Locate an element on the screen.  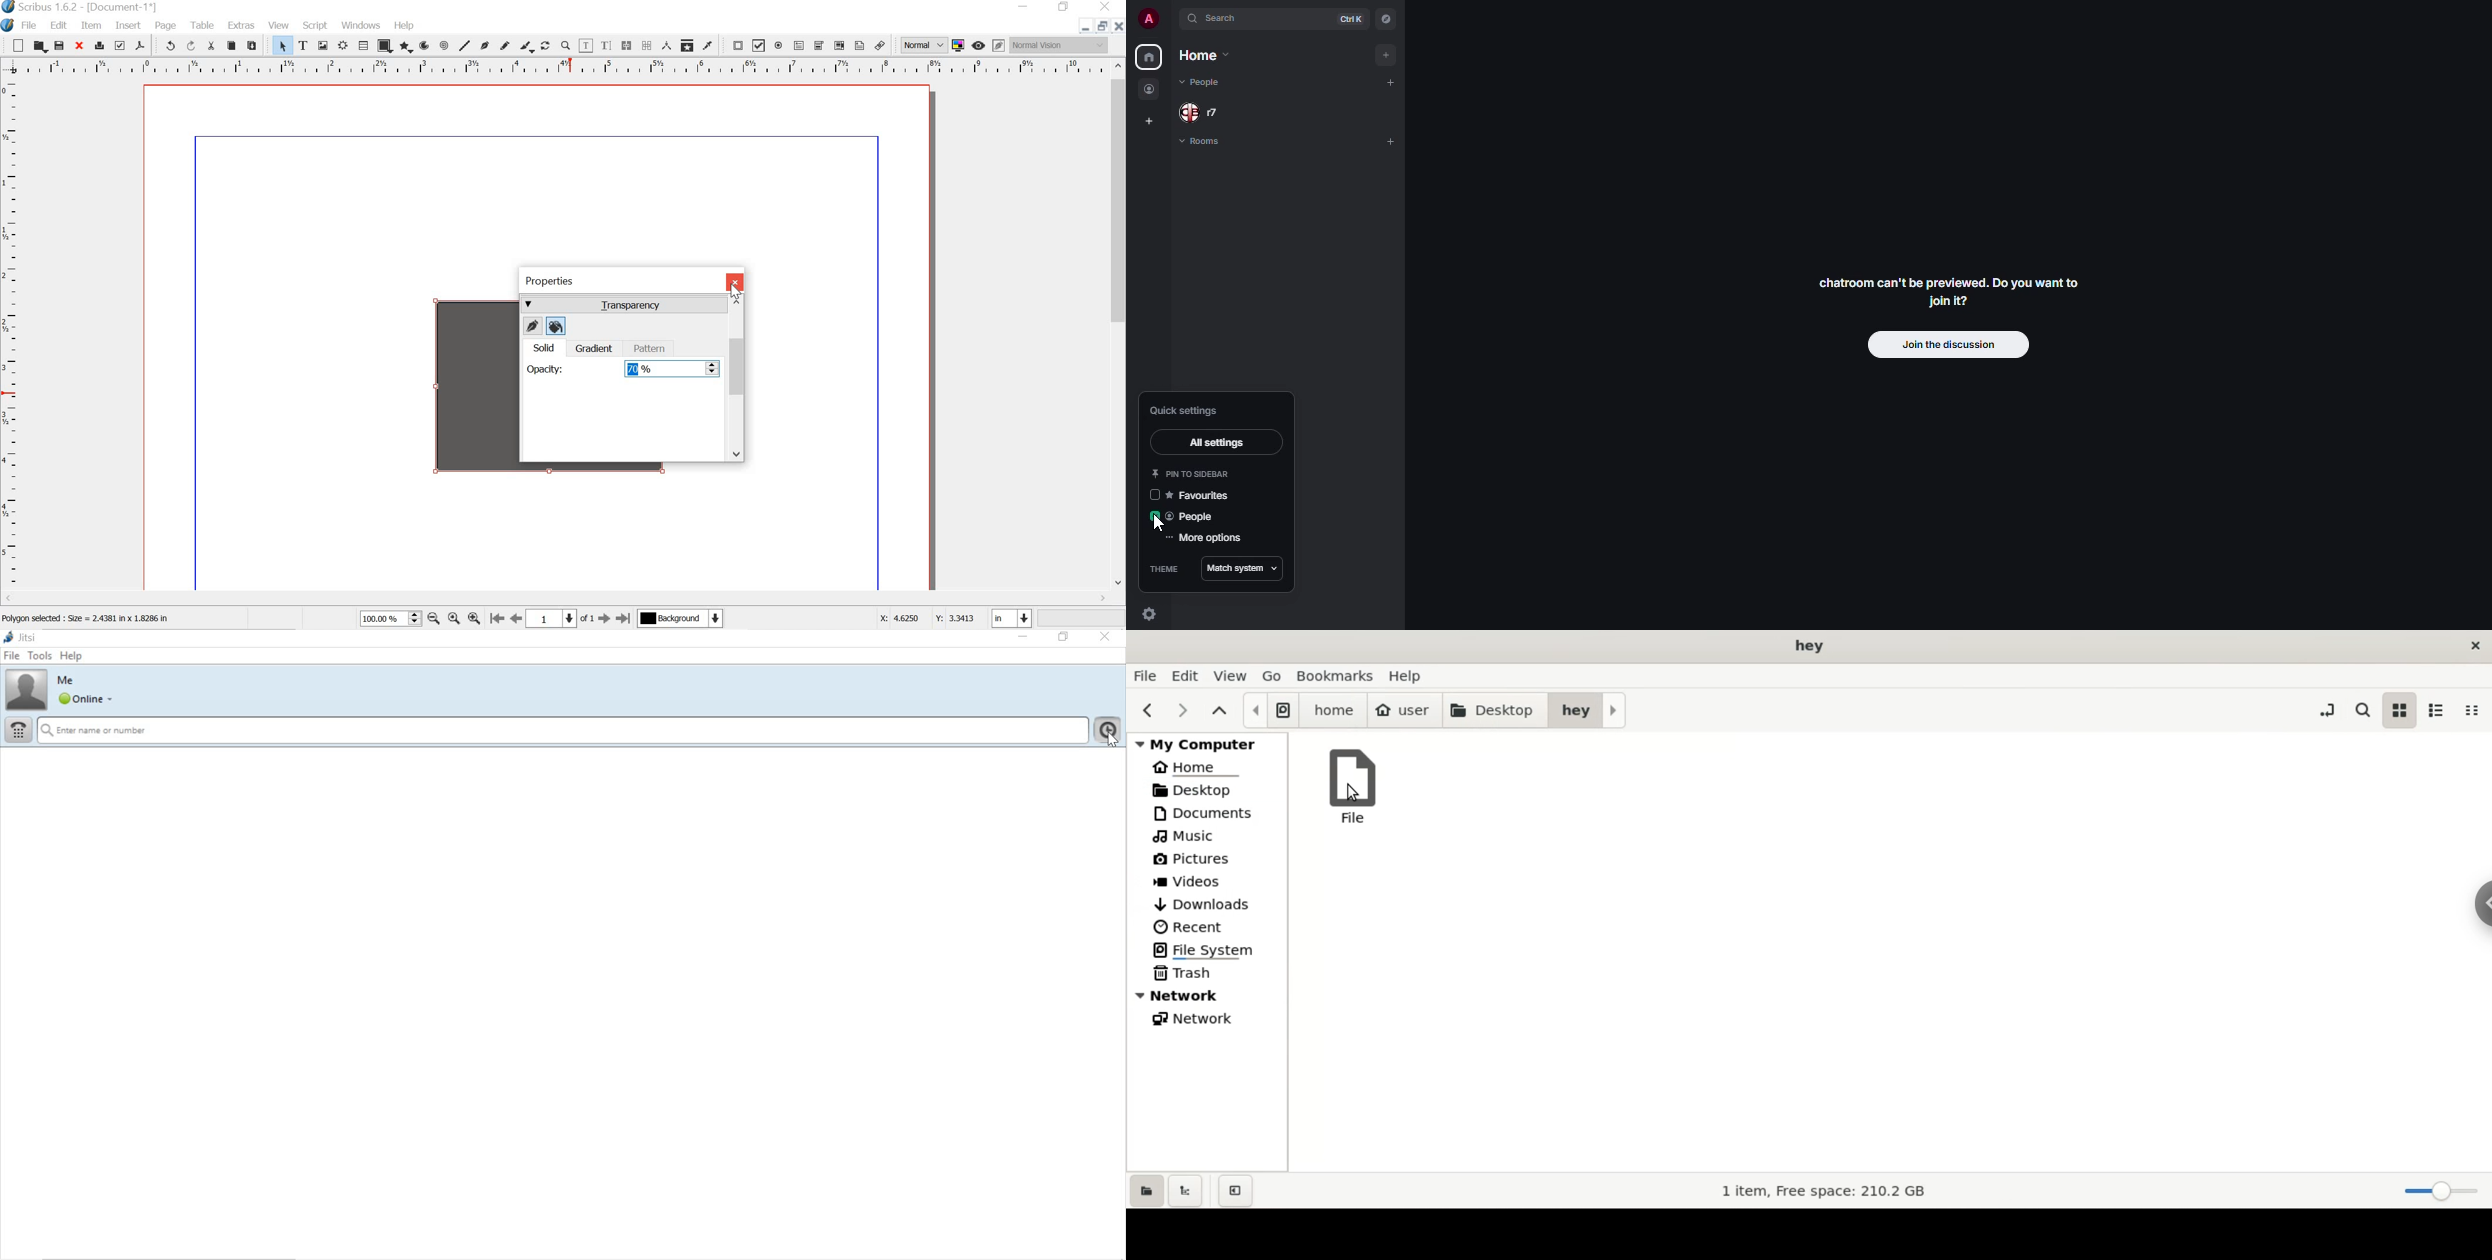
click to enable is located at coordinates (1154, 495).